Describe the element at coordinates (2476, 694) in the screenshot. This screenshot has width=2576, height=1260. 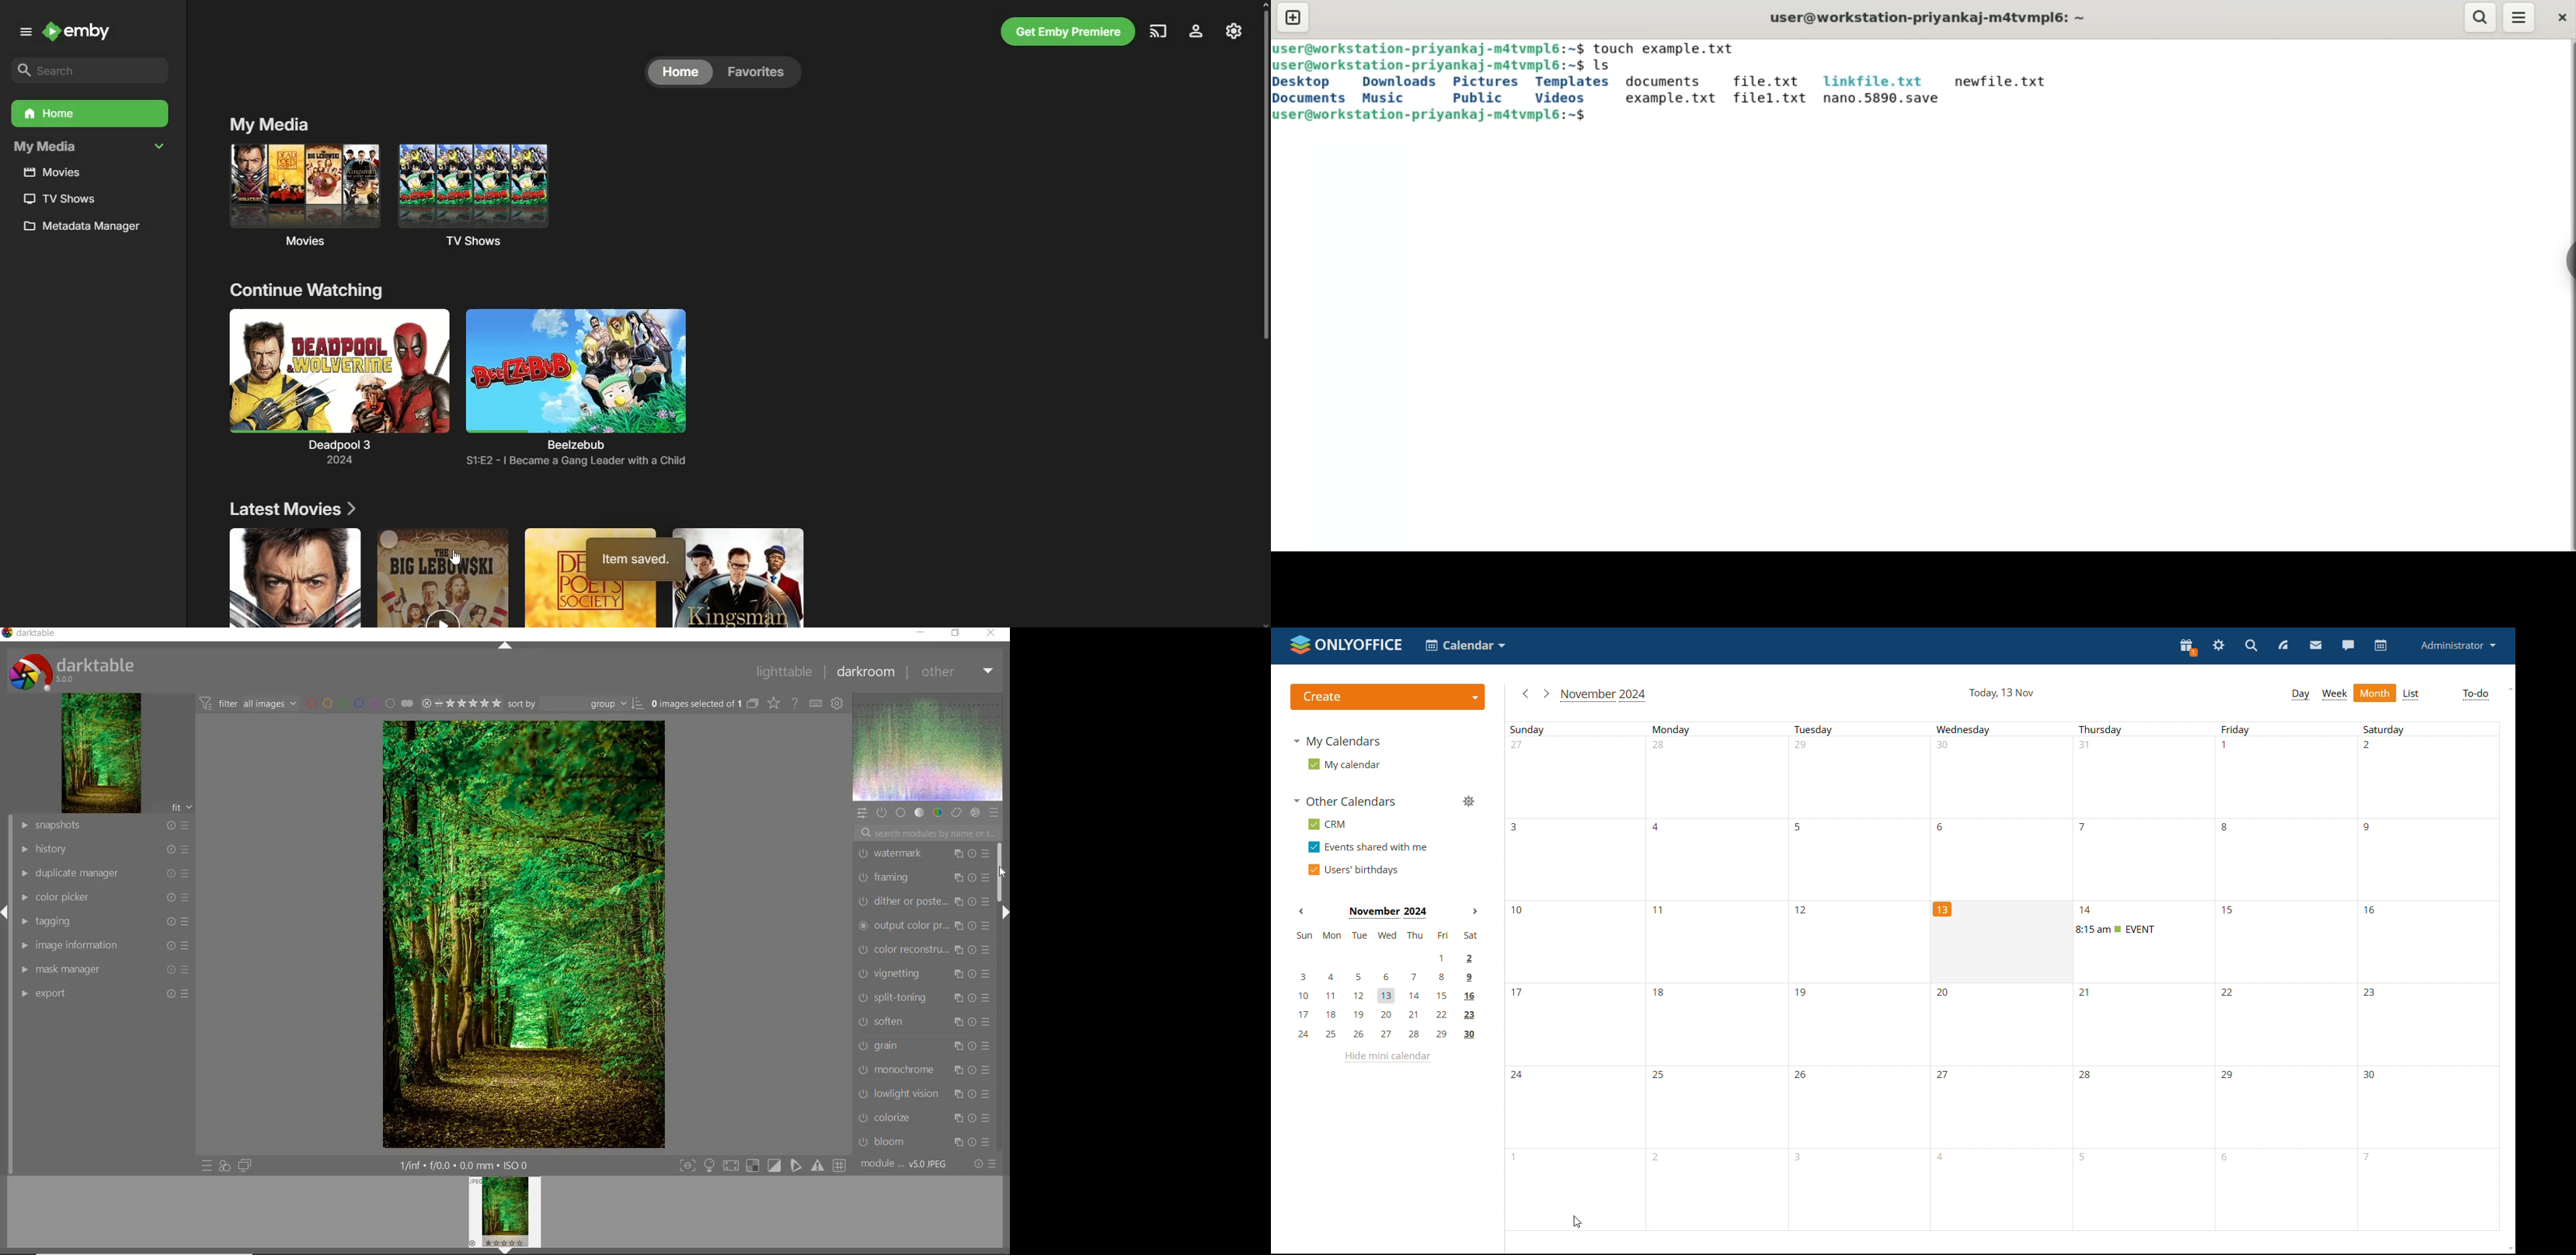
I see `To-do` at that location.